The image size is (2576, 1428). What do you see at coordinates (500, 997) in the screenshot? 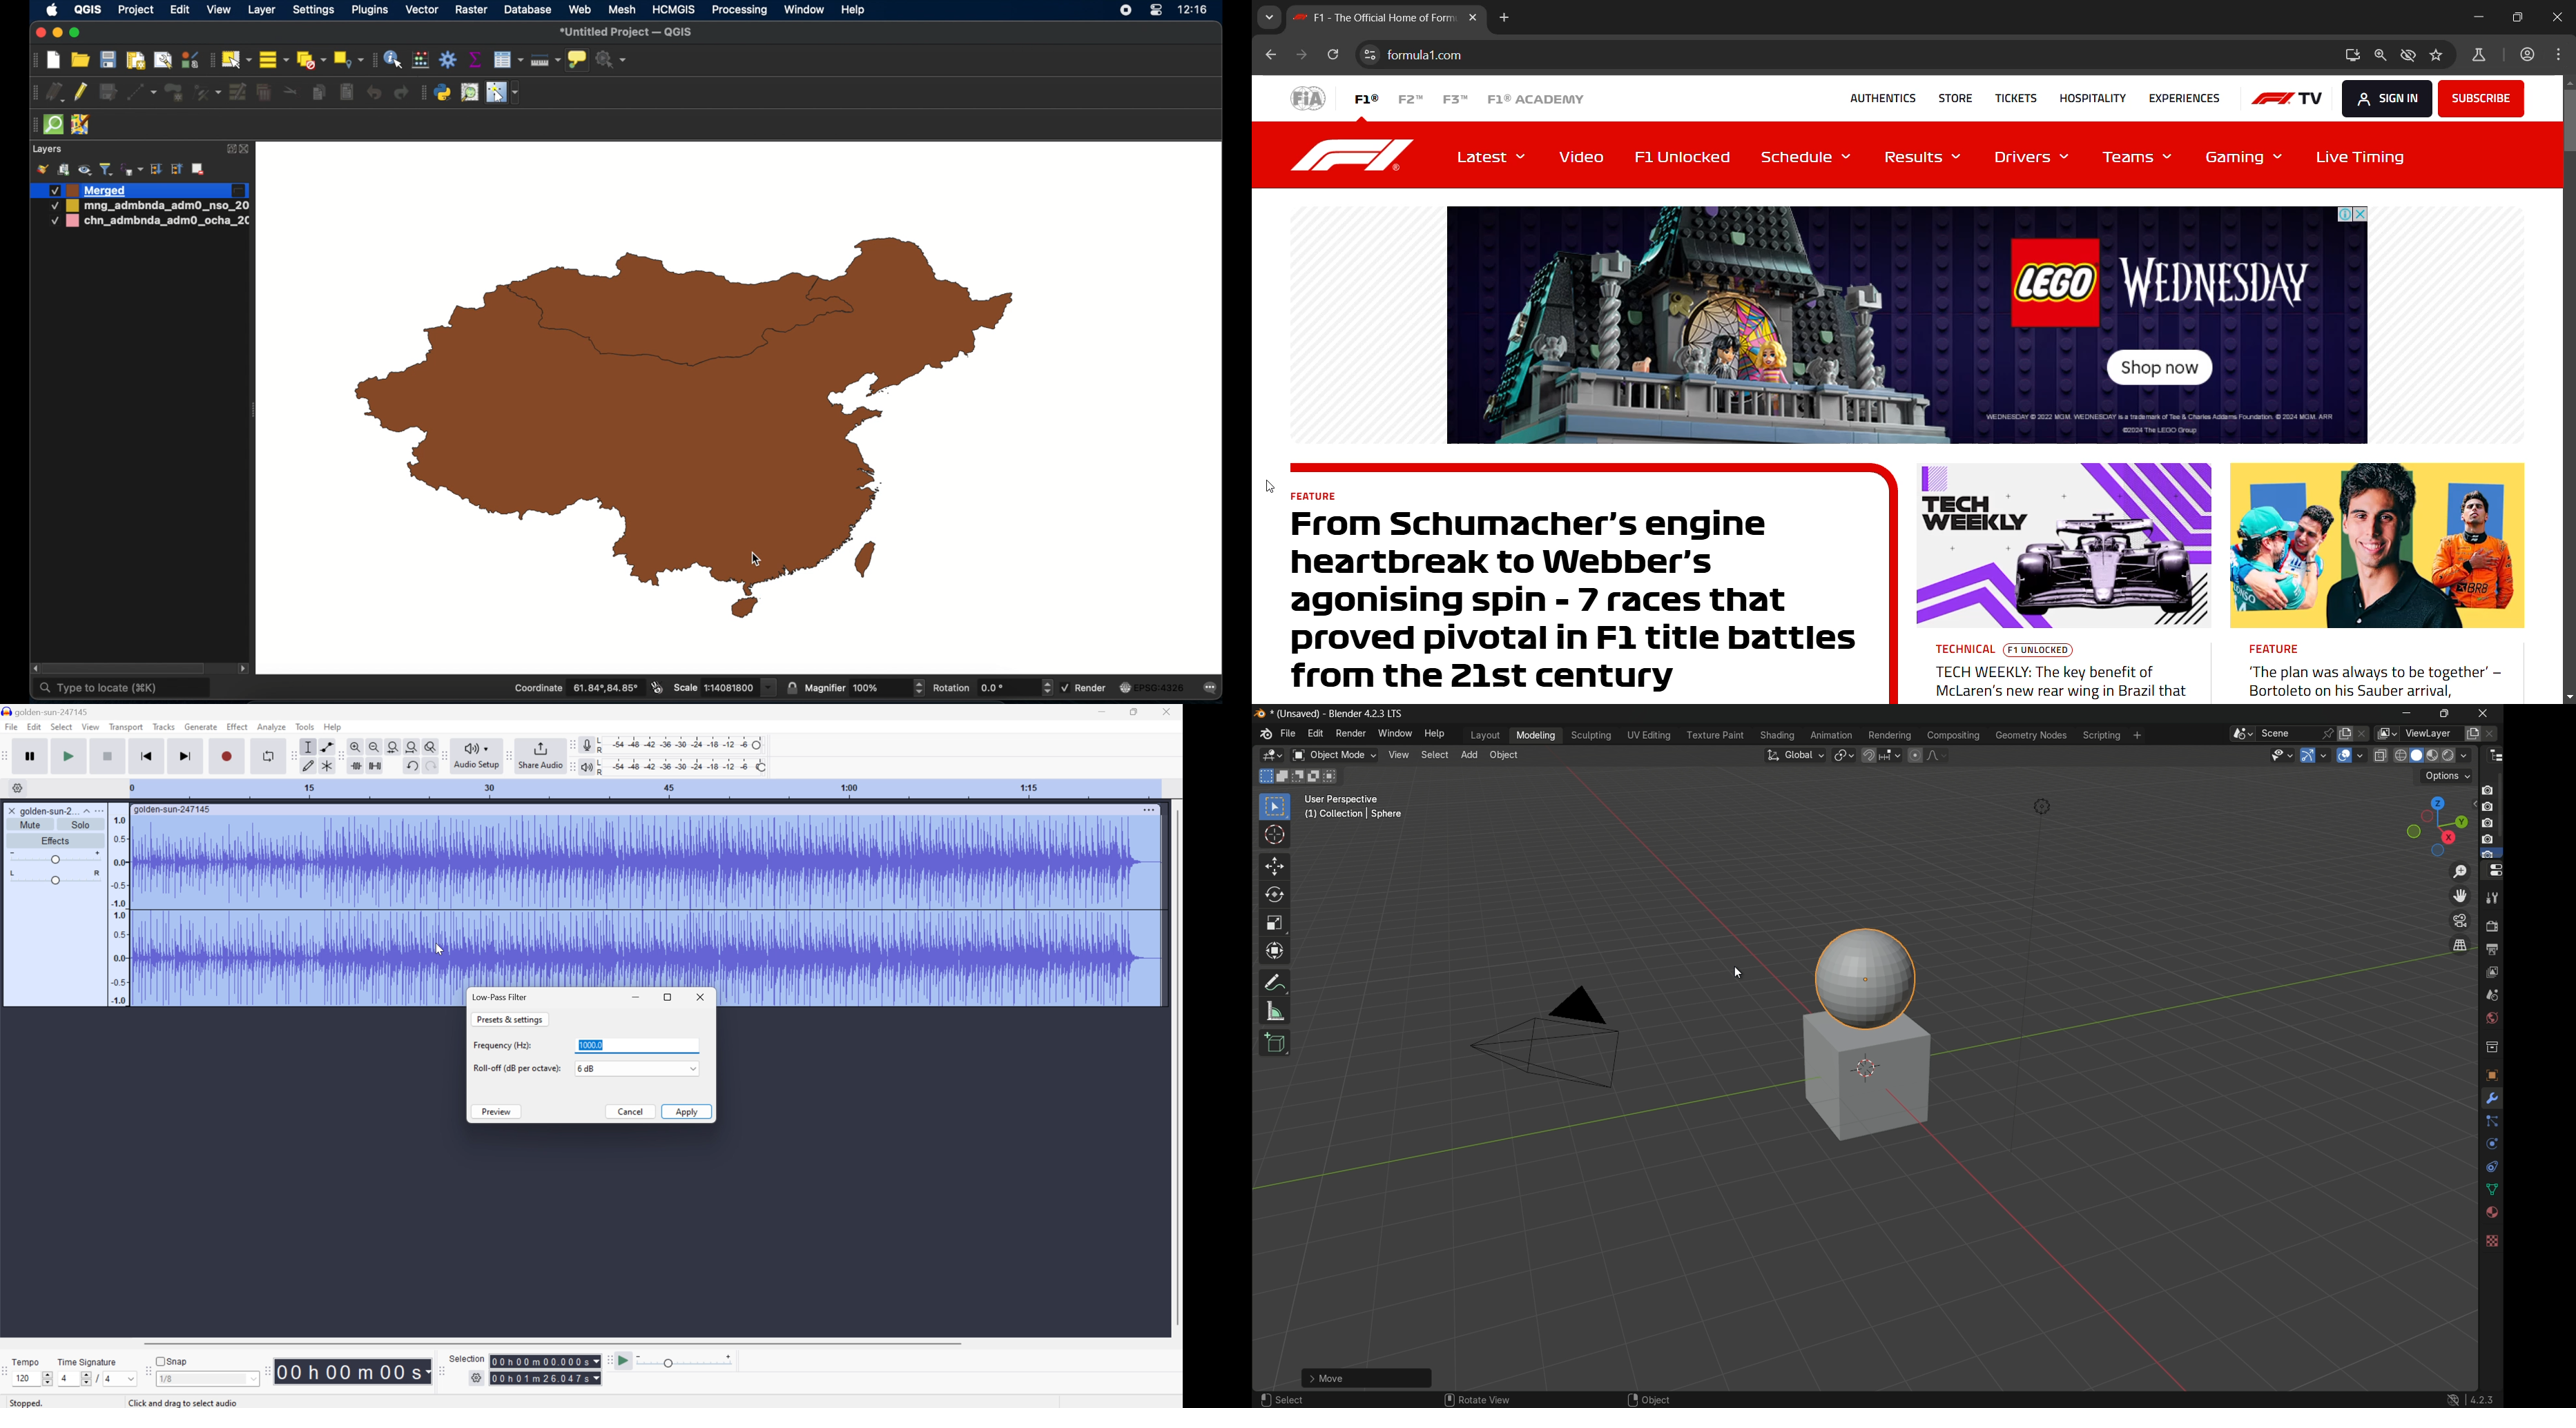
I see `Low-pass filter` at bounding box center [500, 997].